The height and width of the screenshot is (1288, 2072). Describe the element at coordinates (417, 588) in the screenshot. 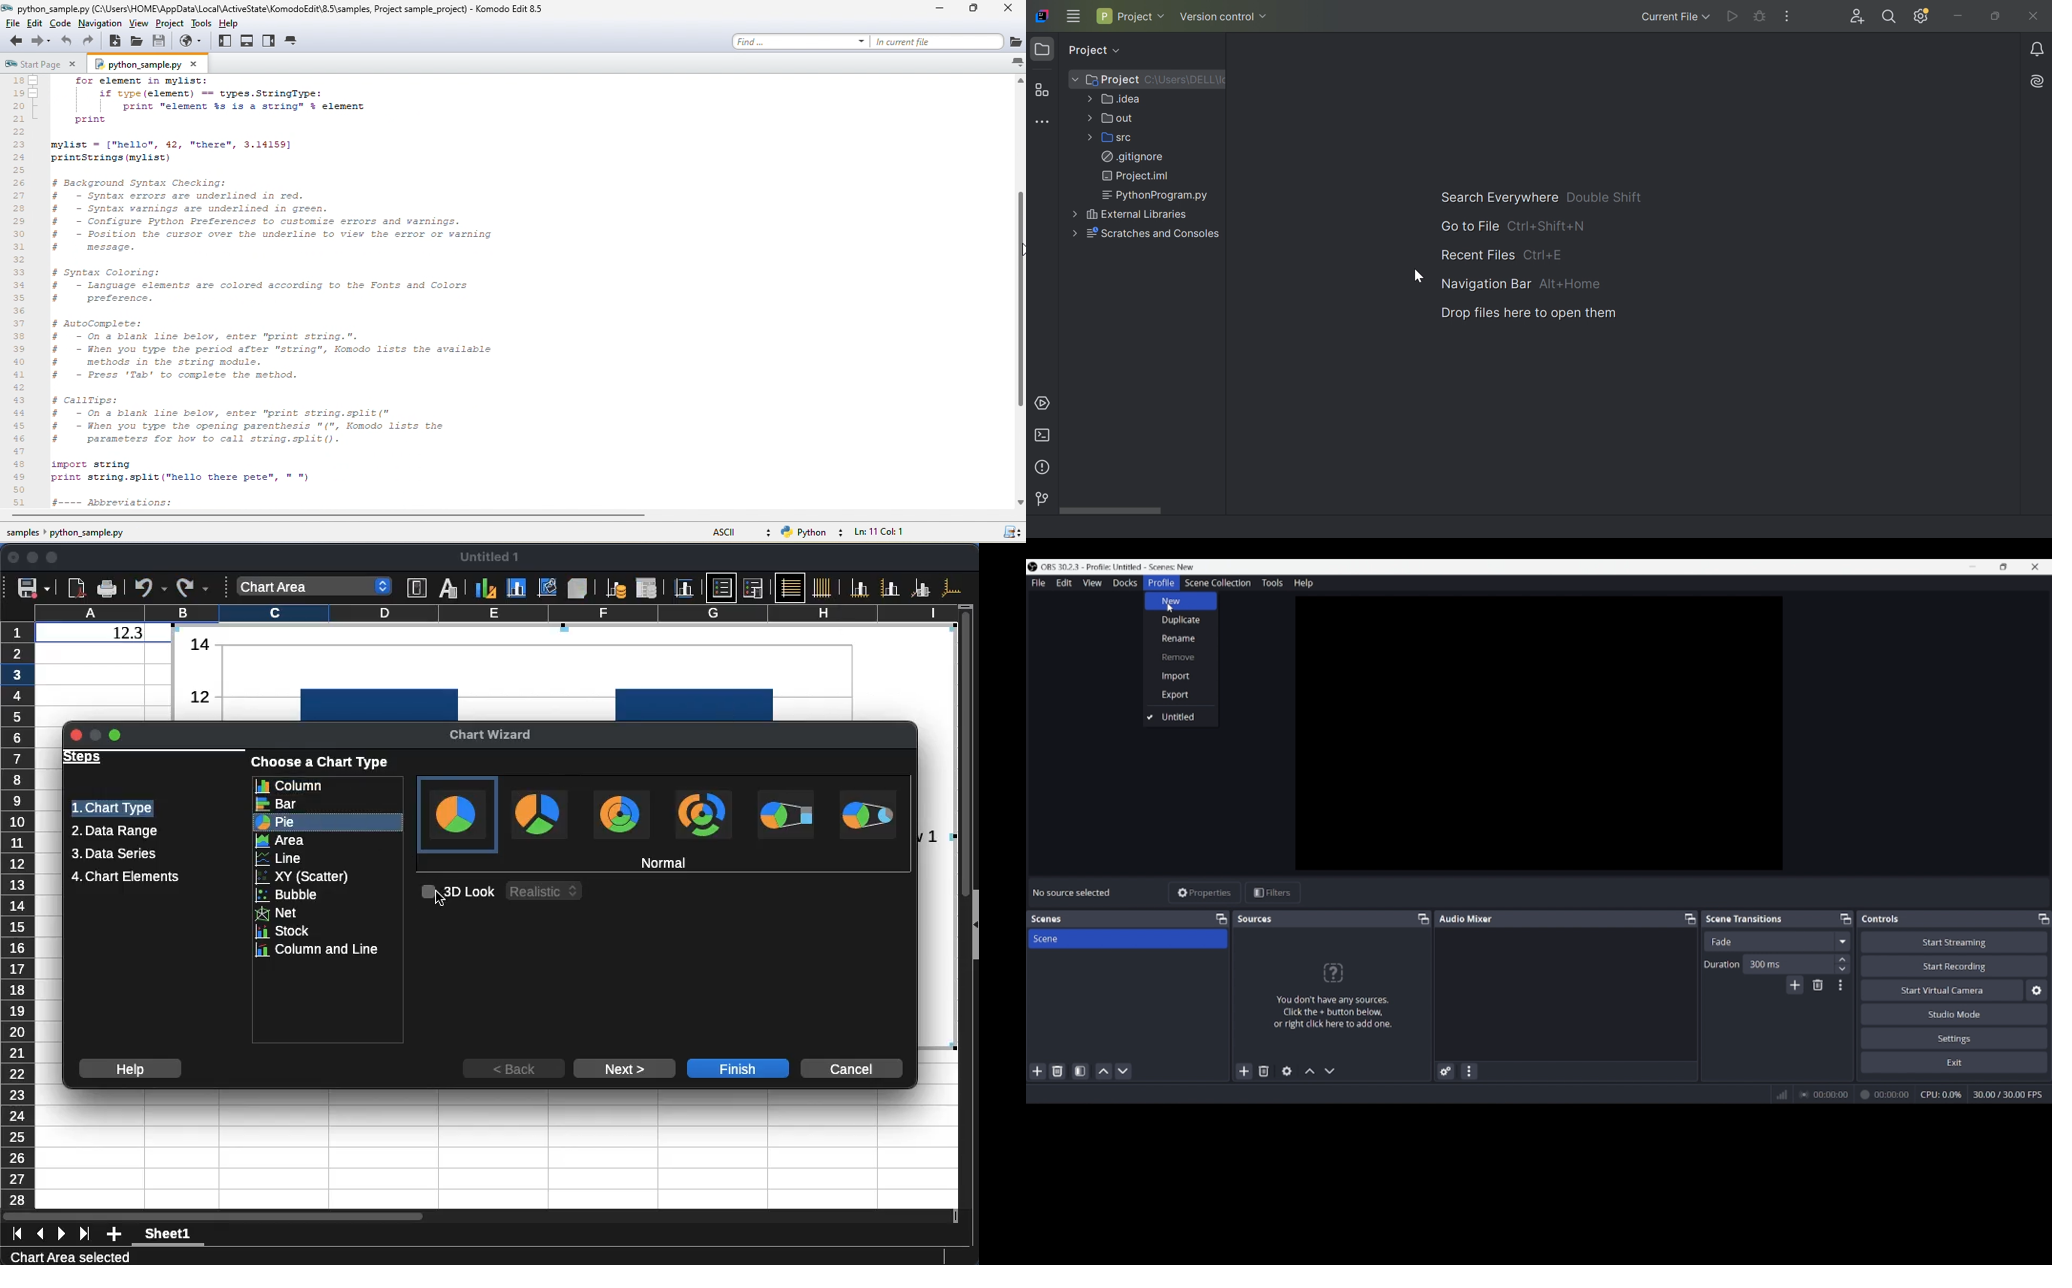

I see `Format selection` at that location.